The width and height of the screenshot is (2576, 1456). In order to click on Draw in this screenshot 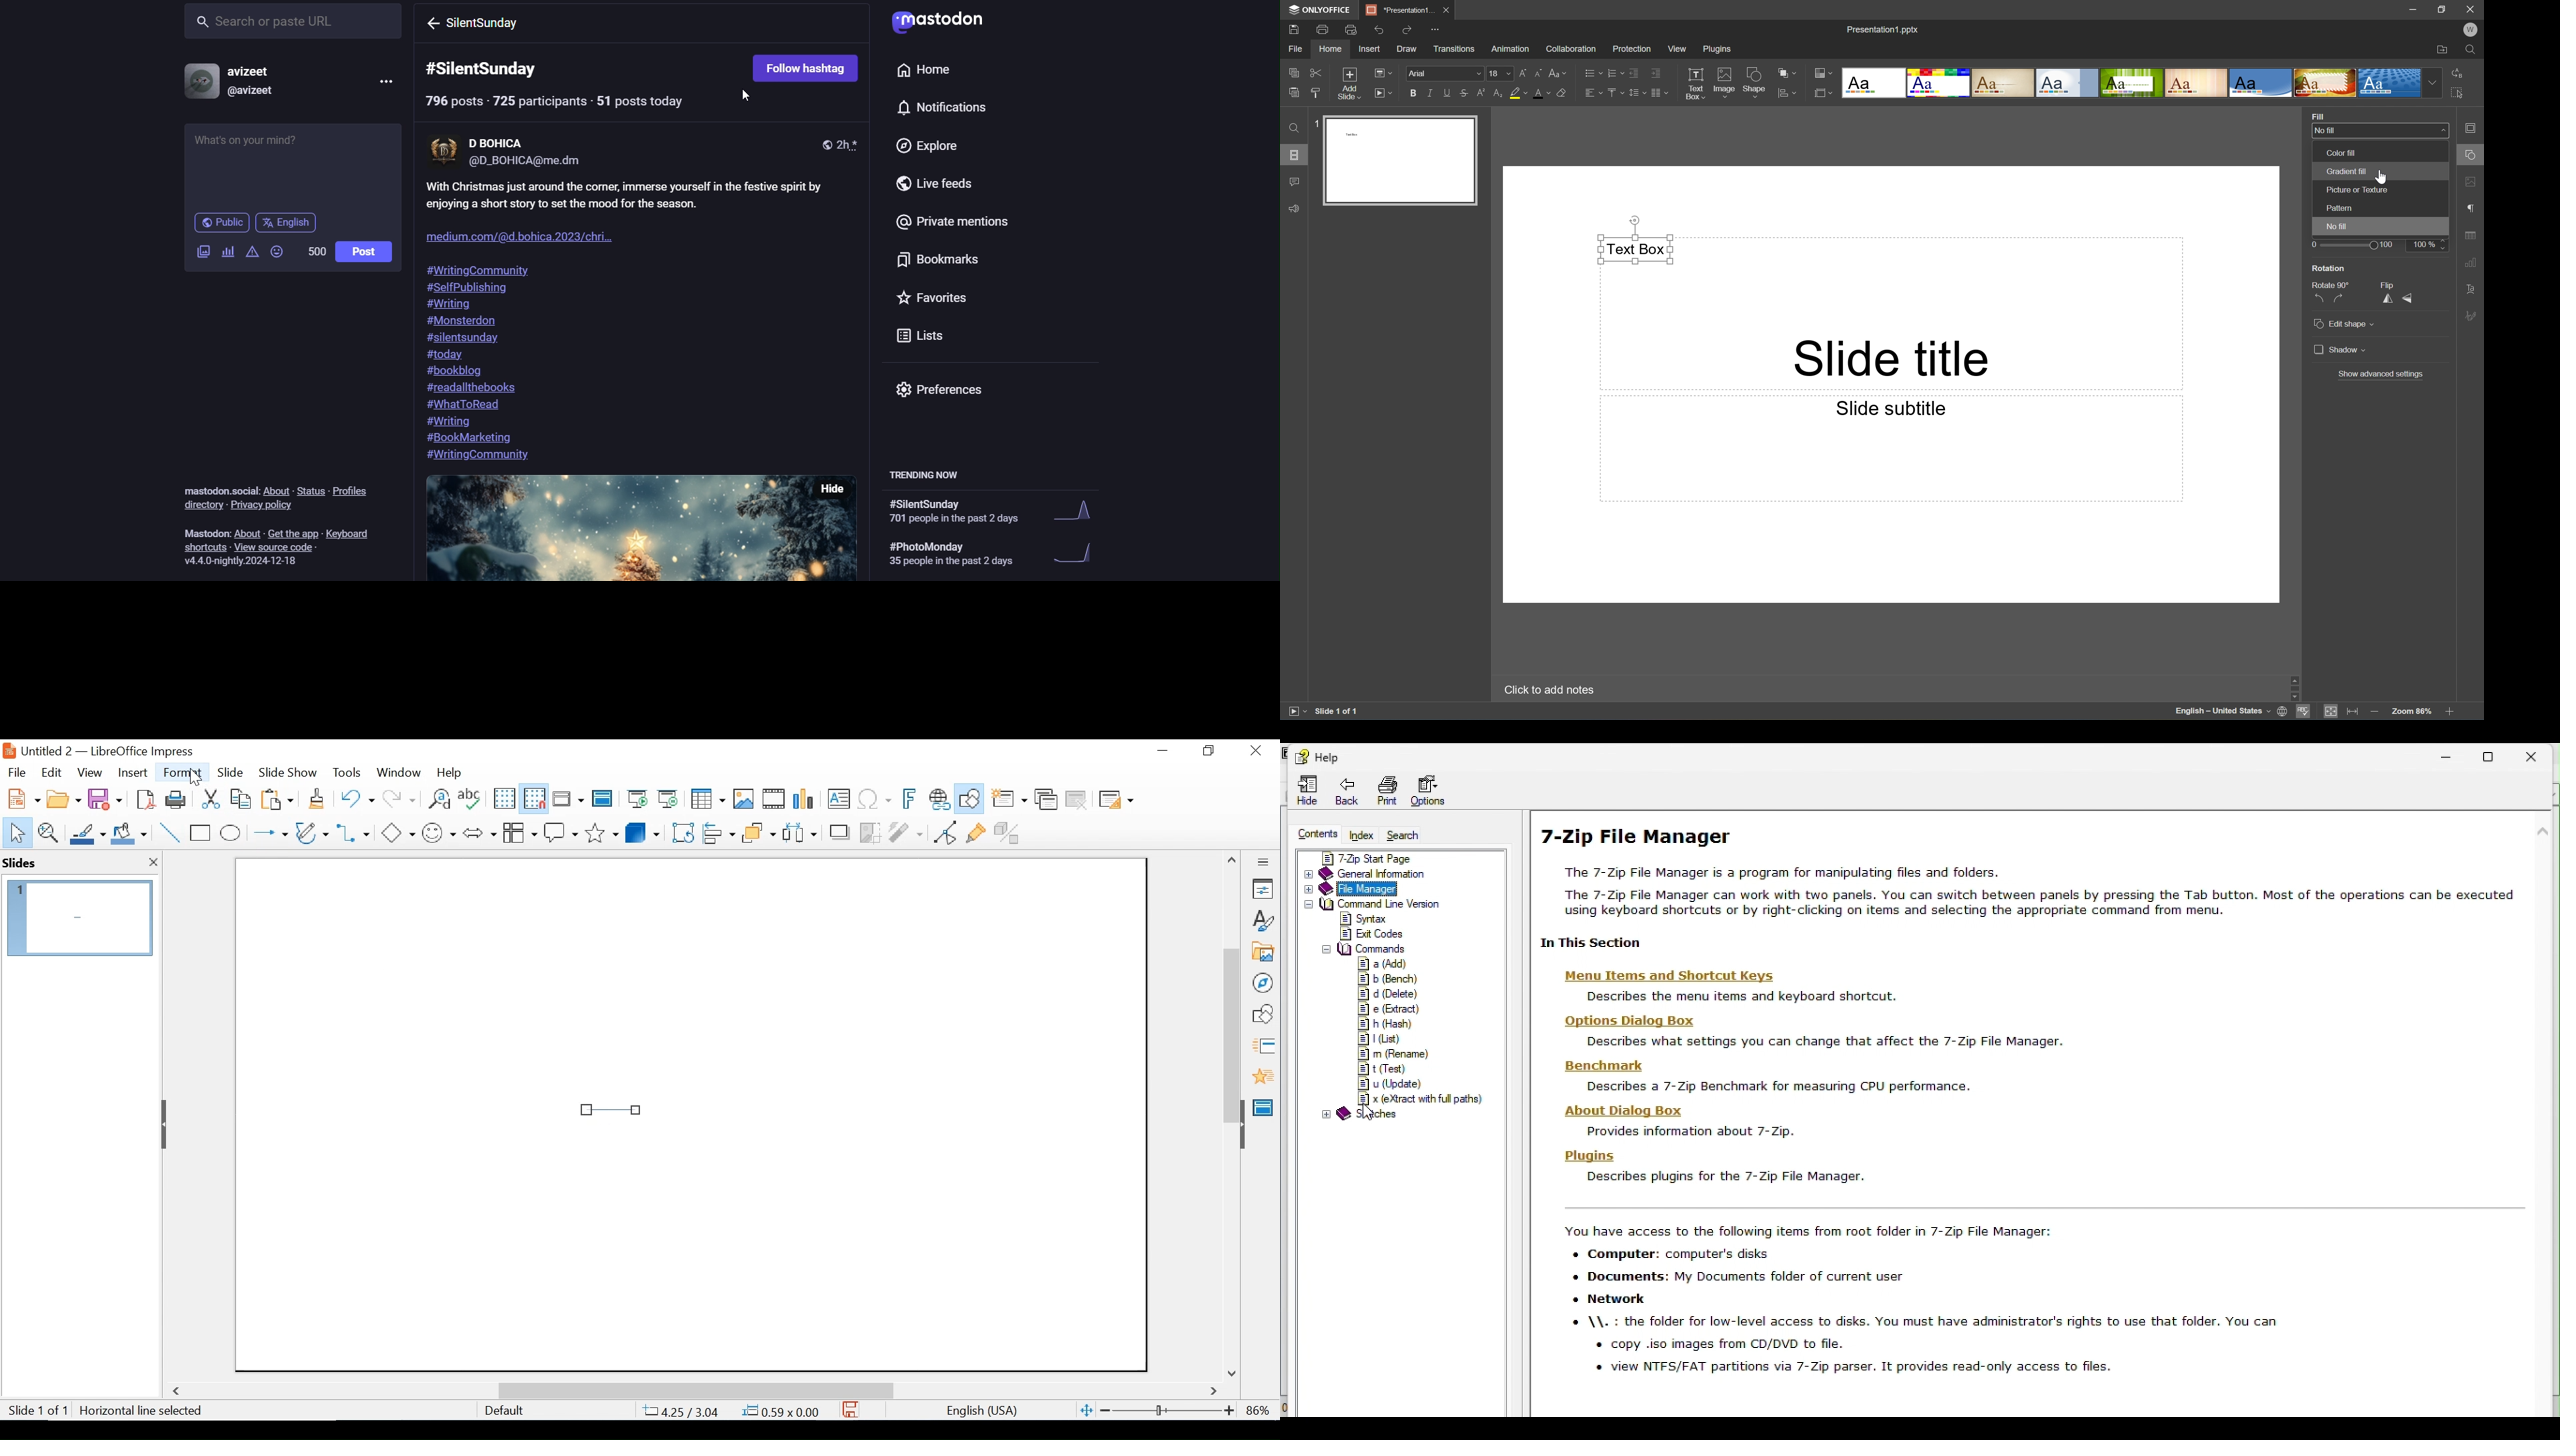, I will do `click(1408, 48)`.